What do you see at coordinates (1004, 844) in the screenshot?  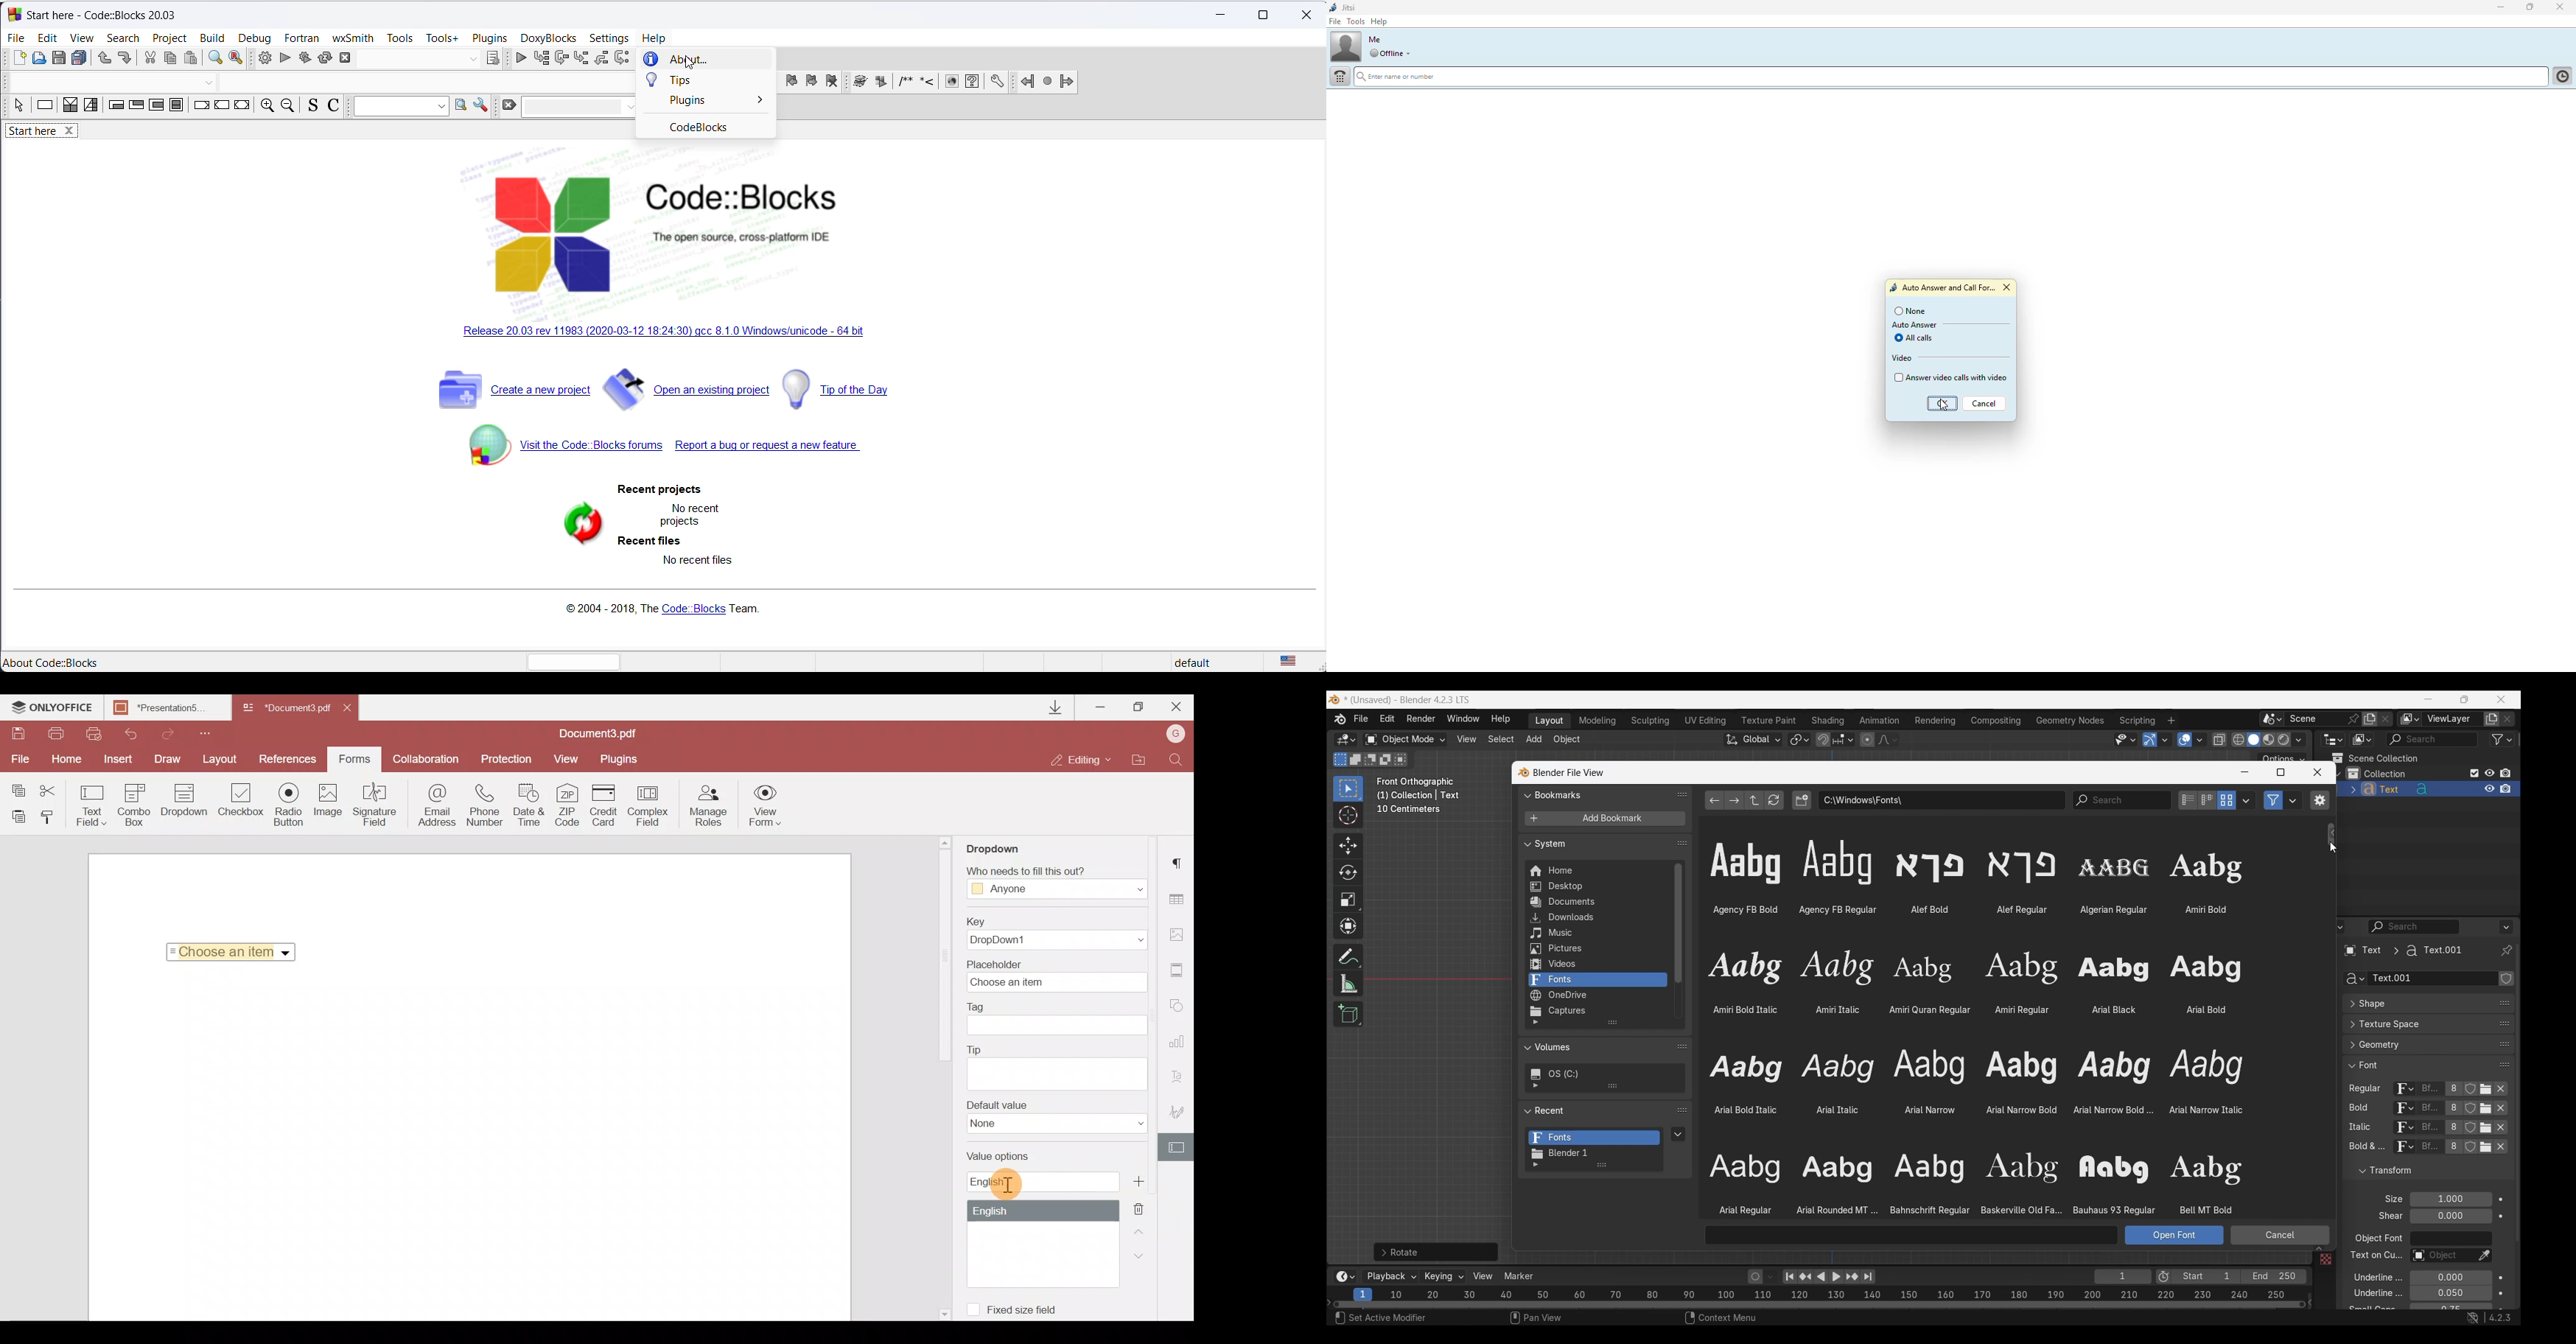 I see `Dropdown` at bounding box center [1004, 844].